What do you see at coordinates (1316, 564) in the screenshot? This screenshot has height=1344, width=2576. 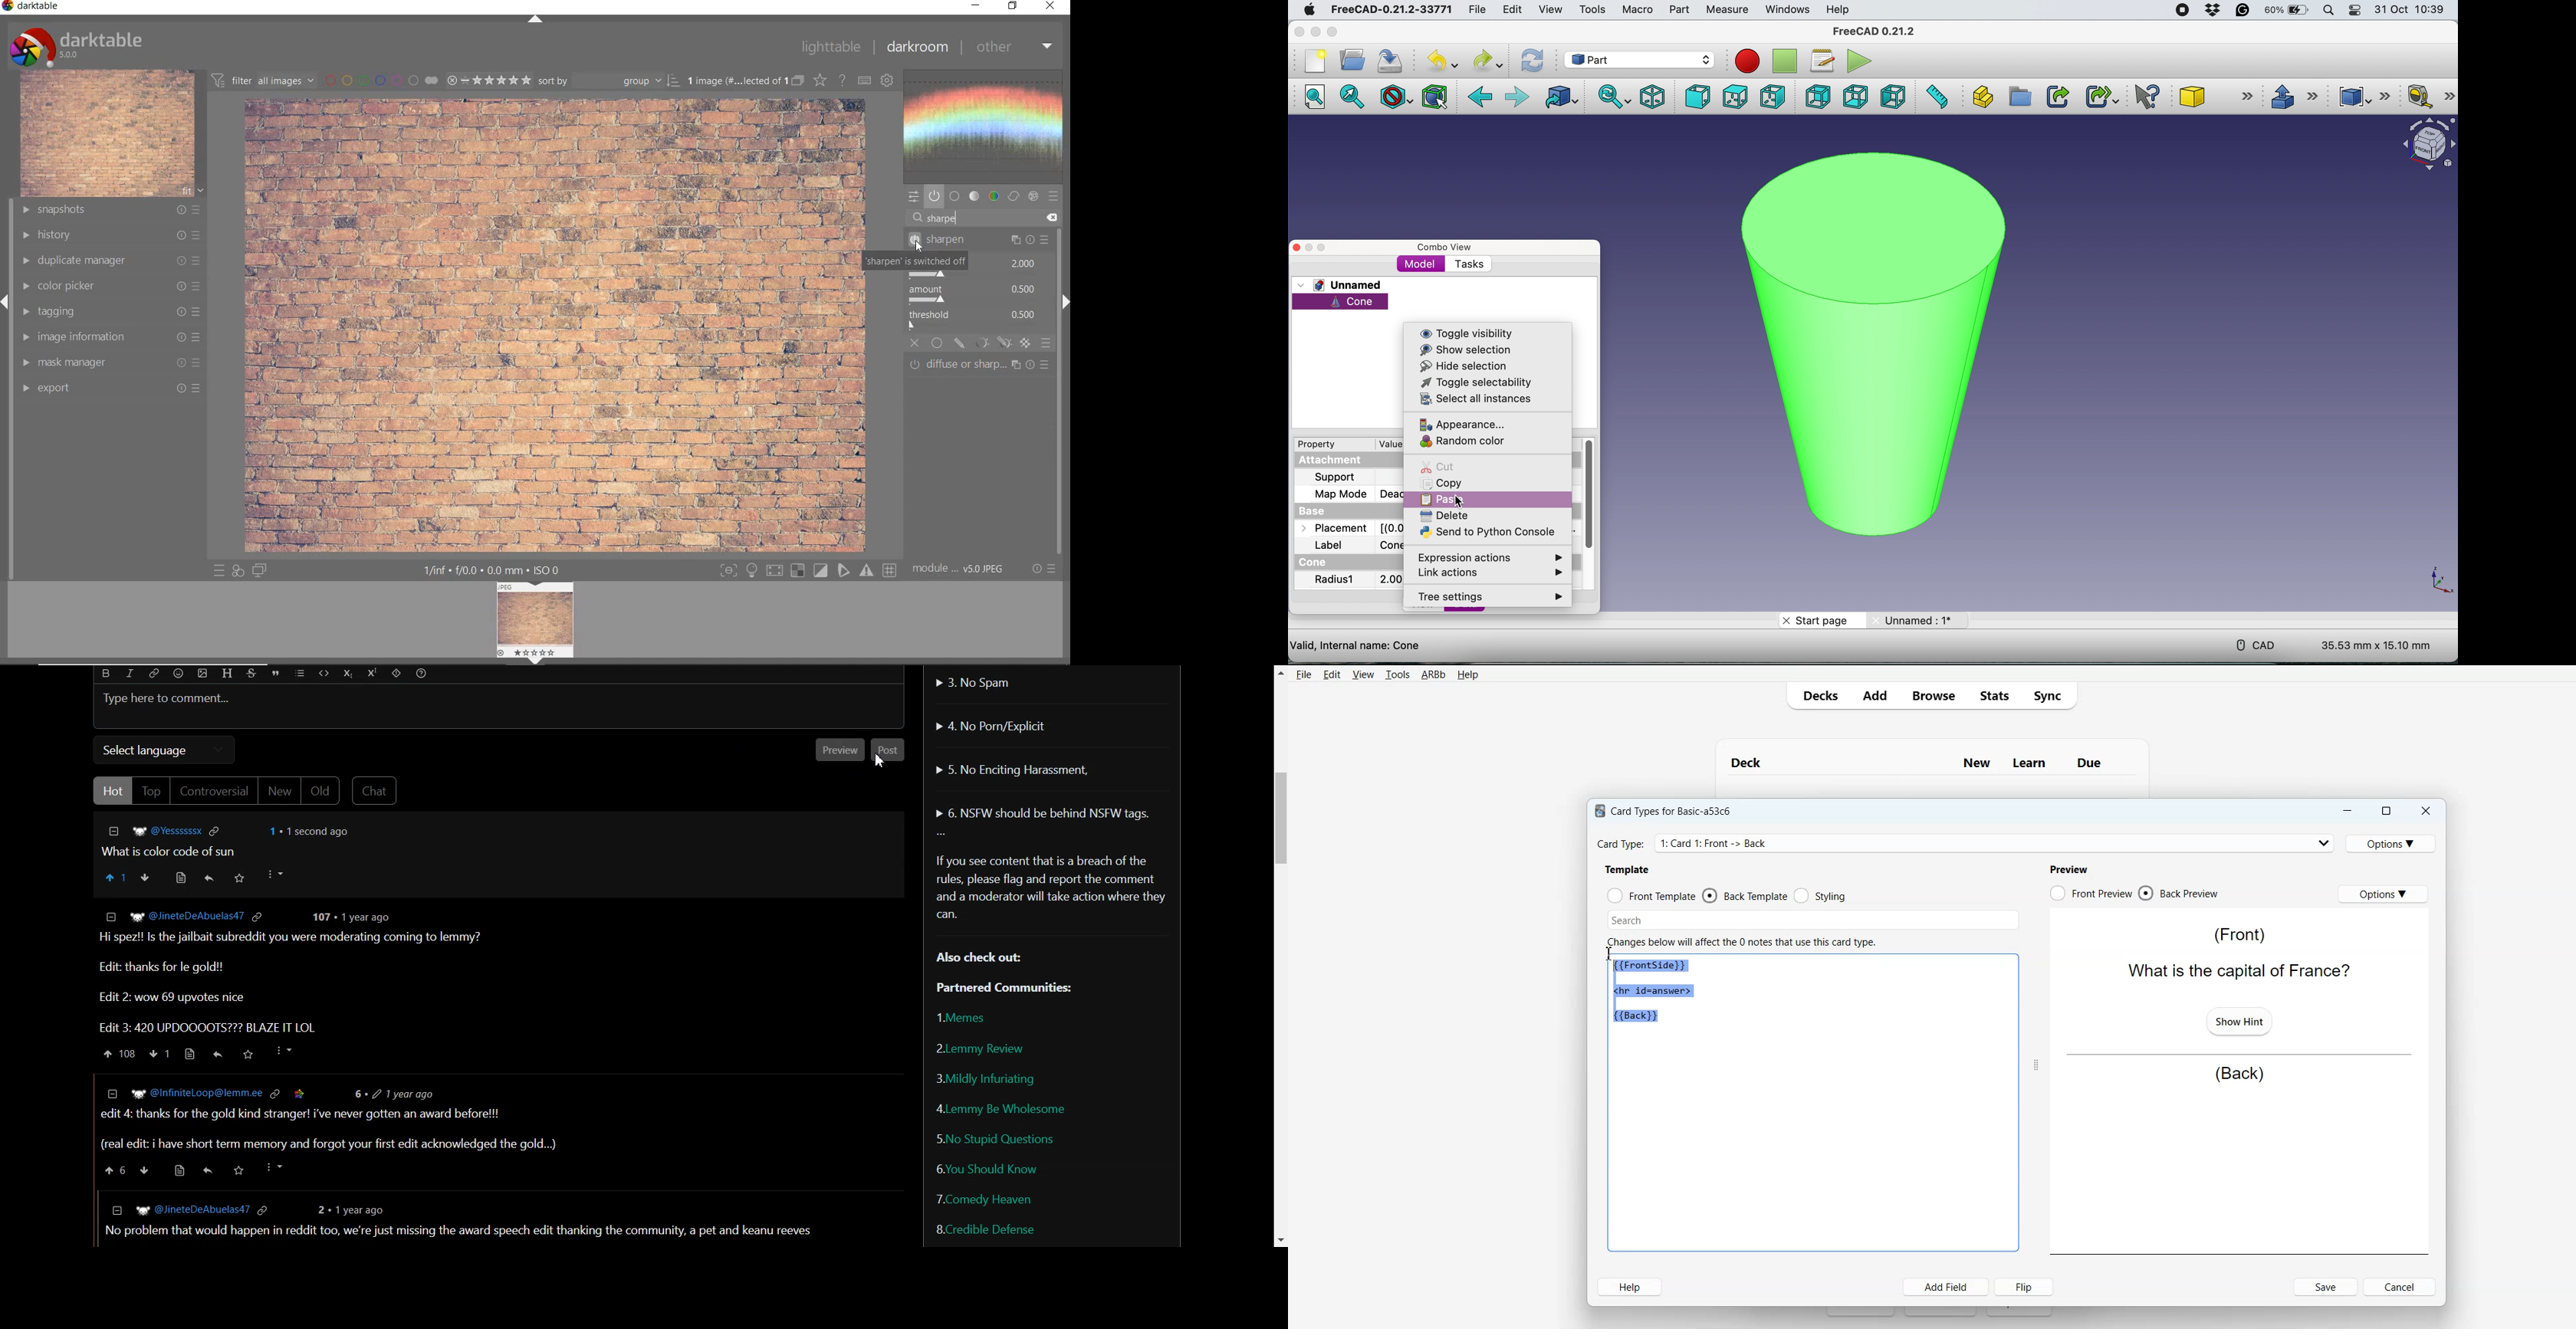 I see `cone` at bounding box center [1316, 564].